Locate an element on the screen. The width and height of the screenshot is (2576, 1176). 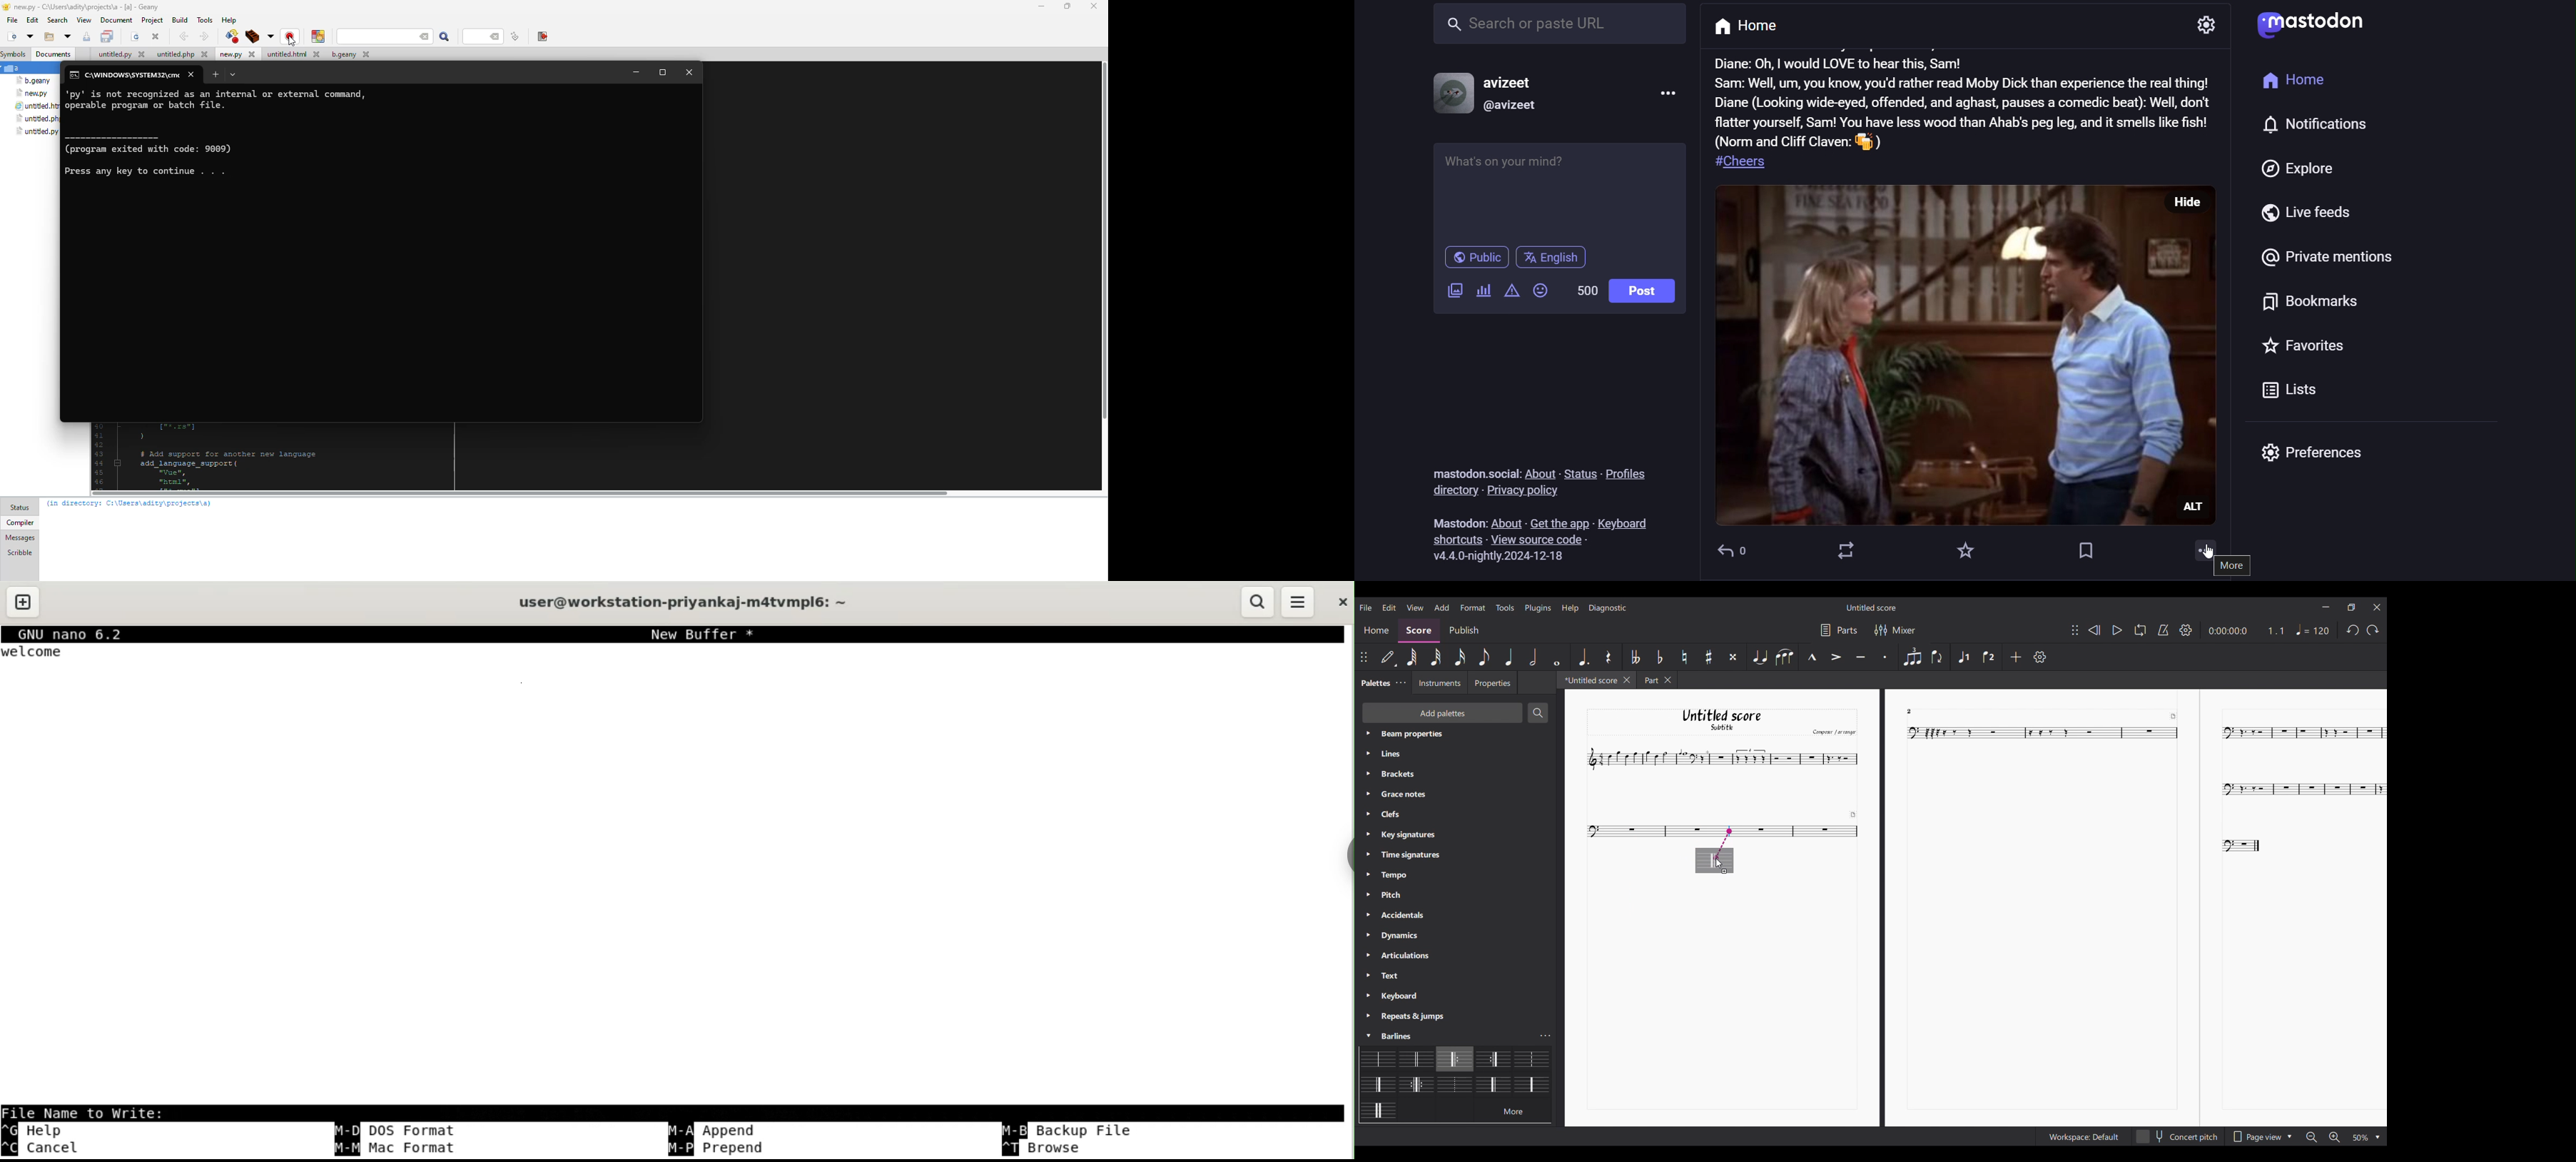
minimize is located at coordinates (1038, 6).